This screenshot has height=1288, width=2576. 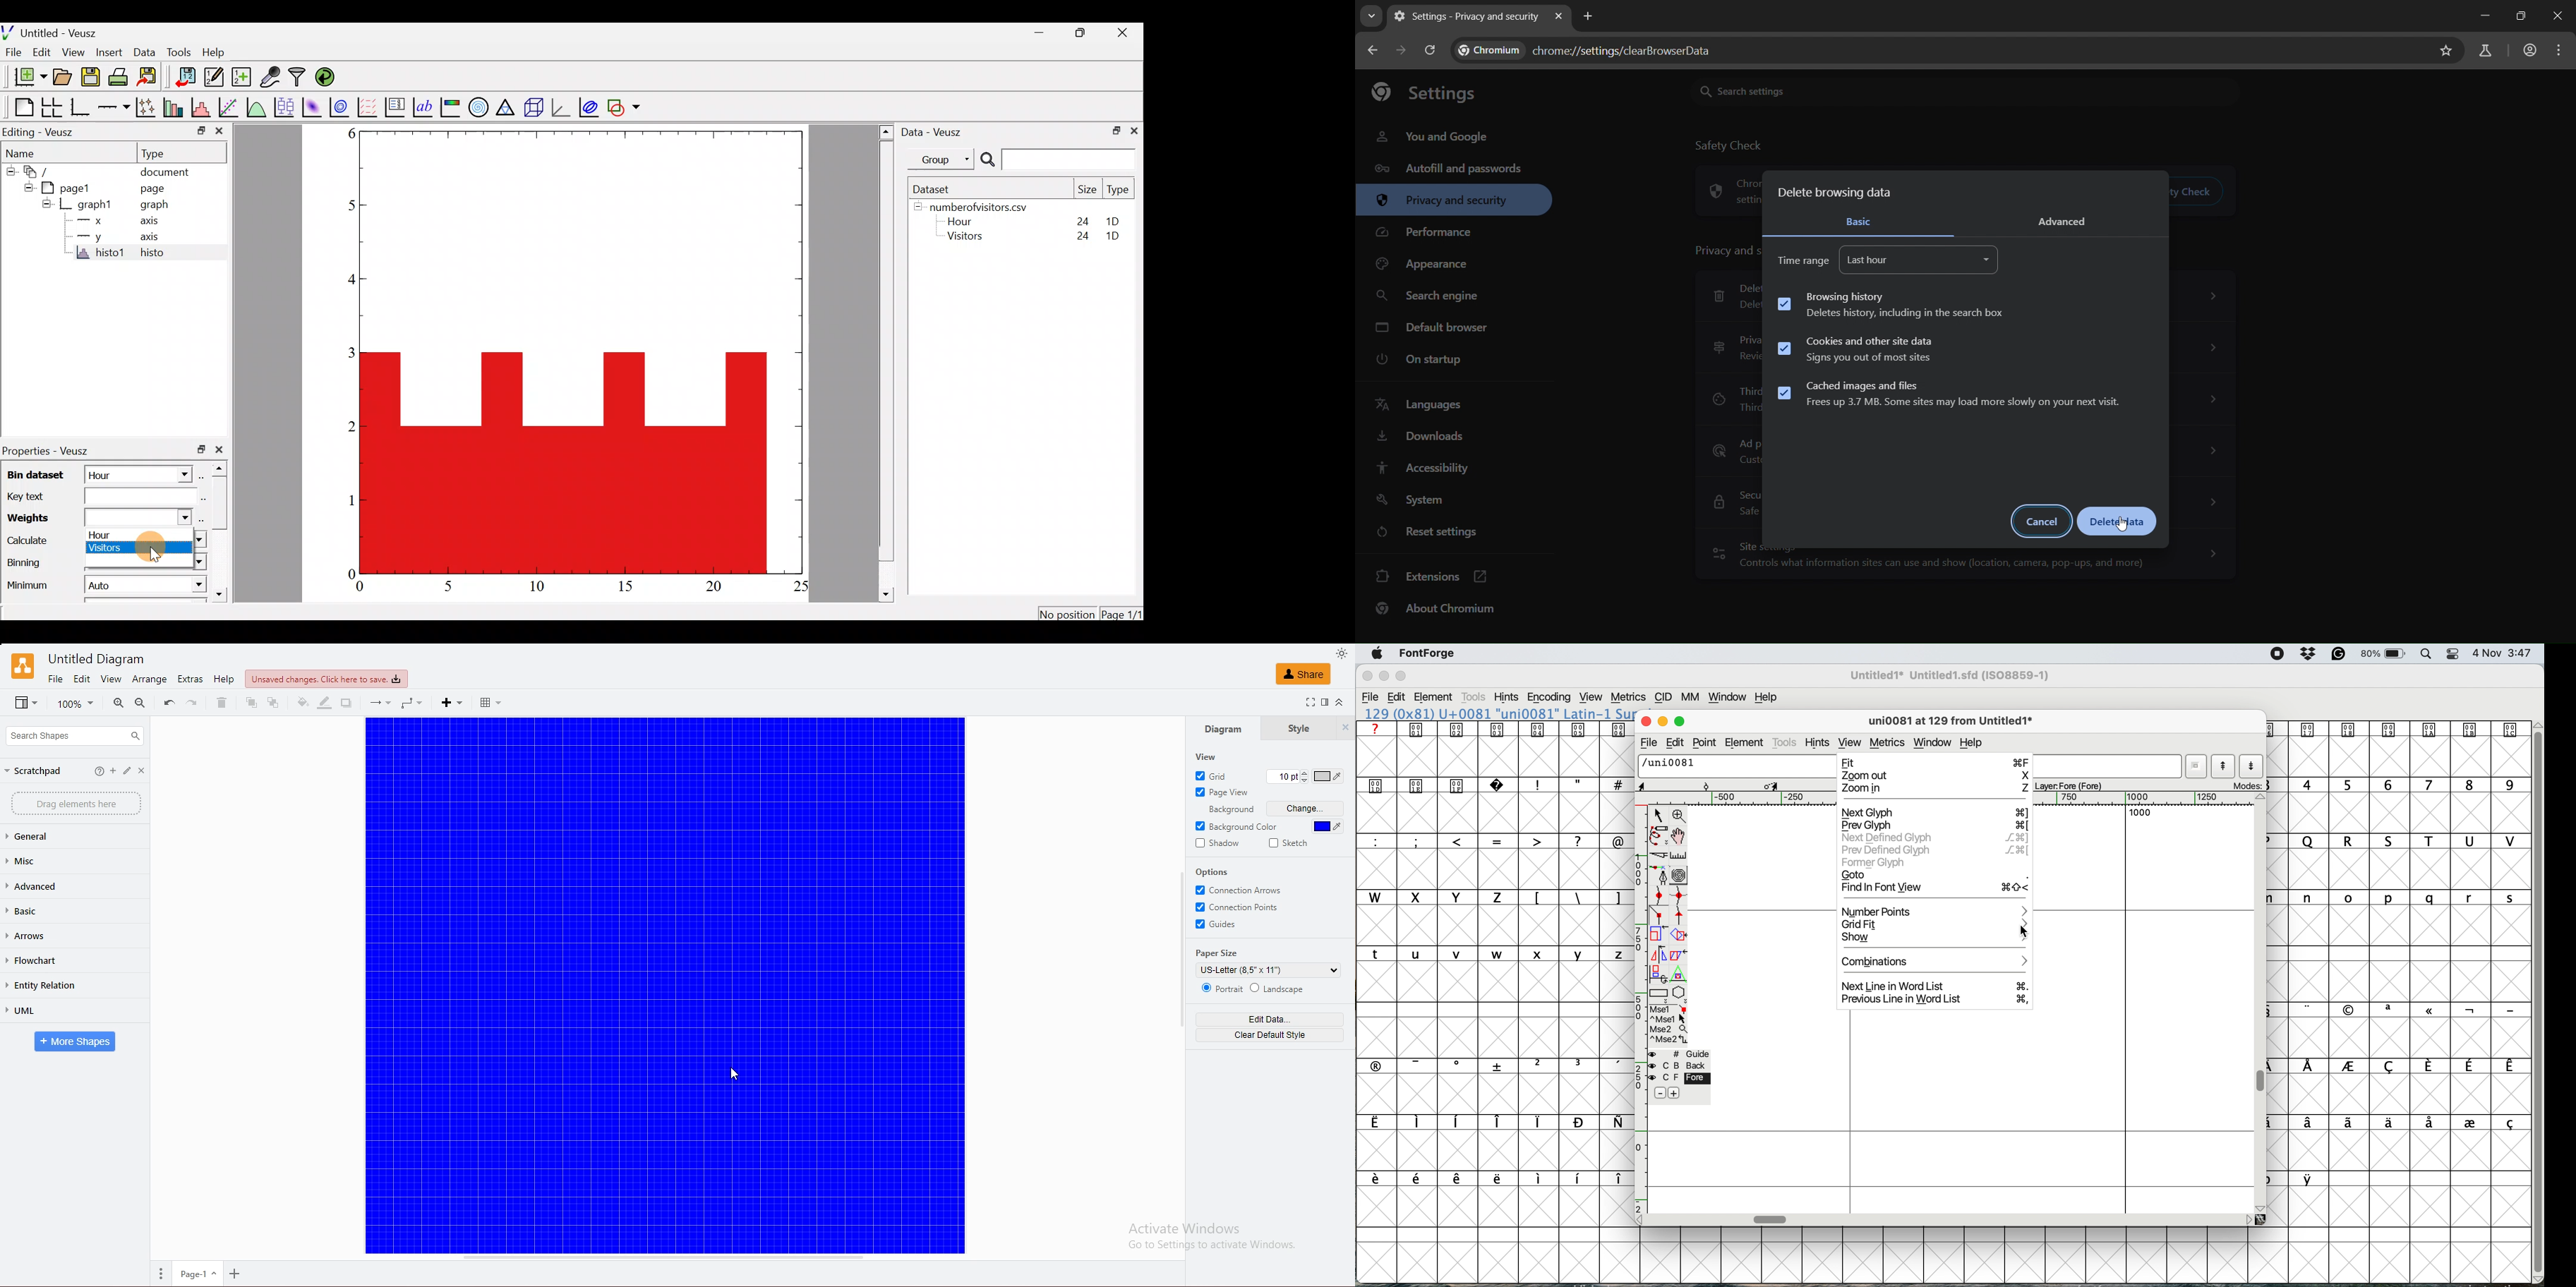 What do you see at coordinates (168, 171) in the screenshot?
I see `document` at bounding box center [168, 171].